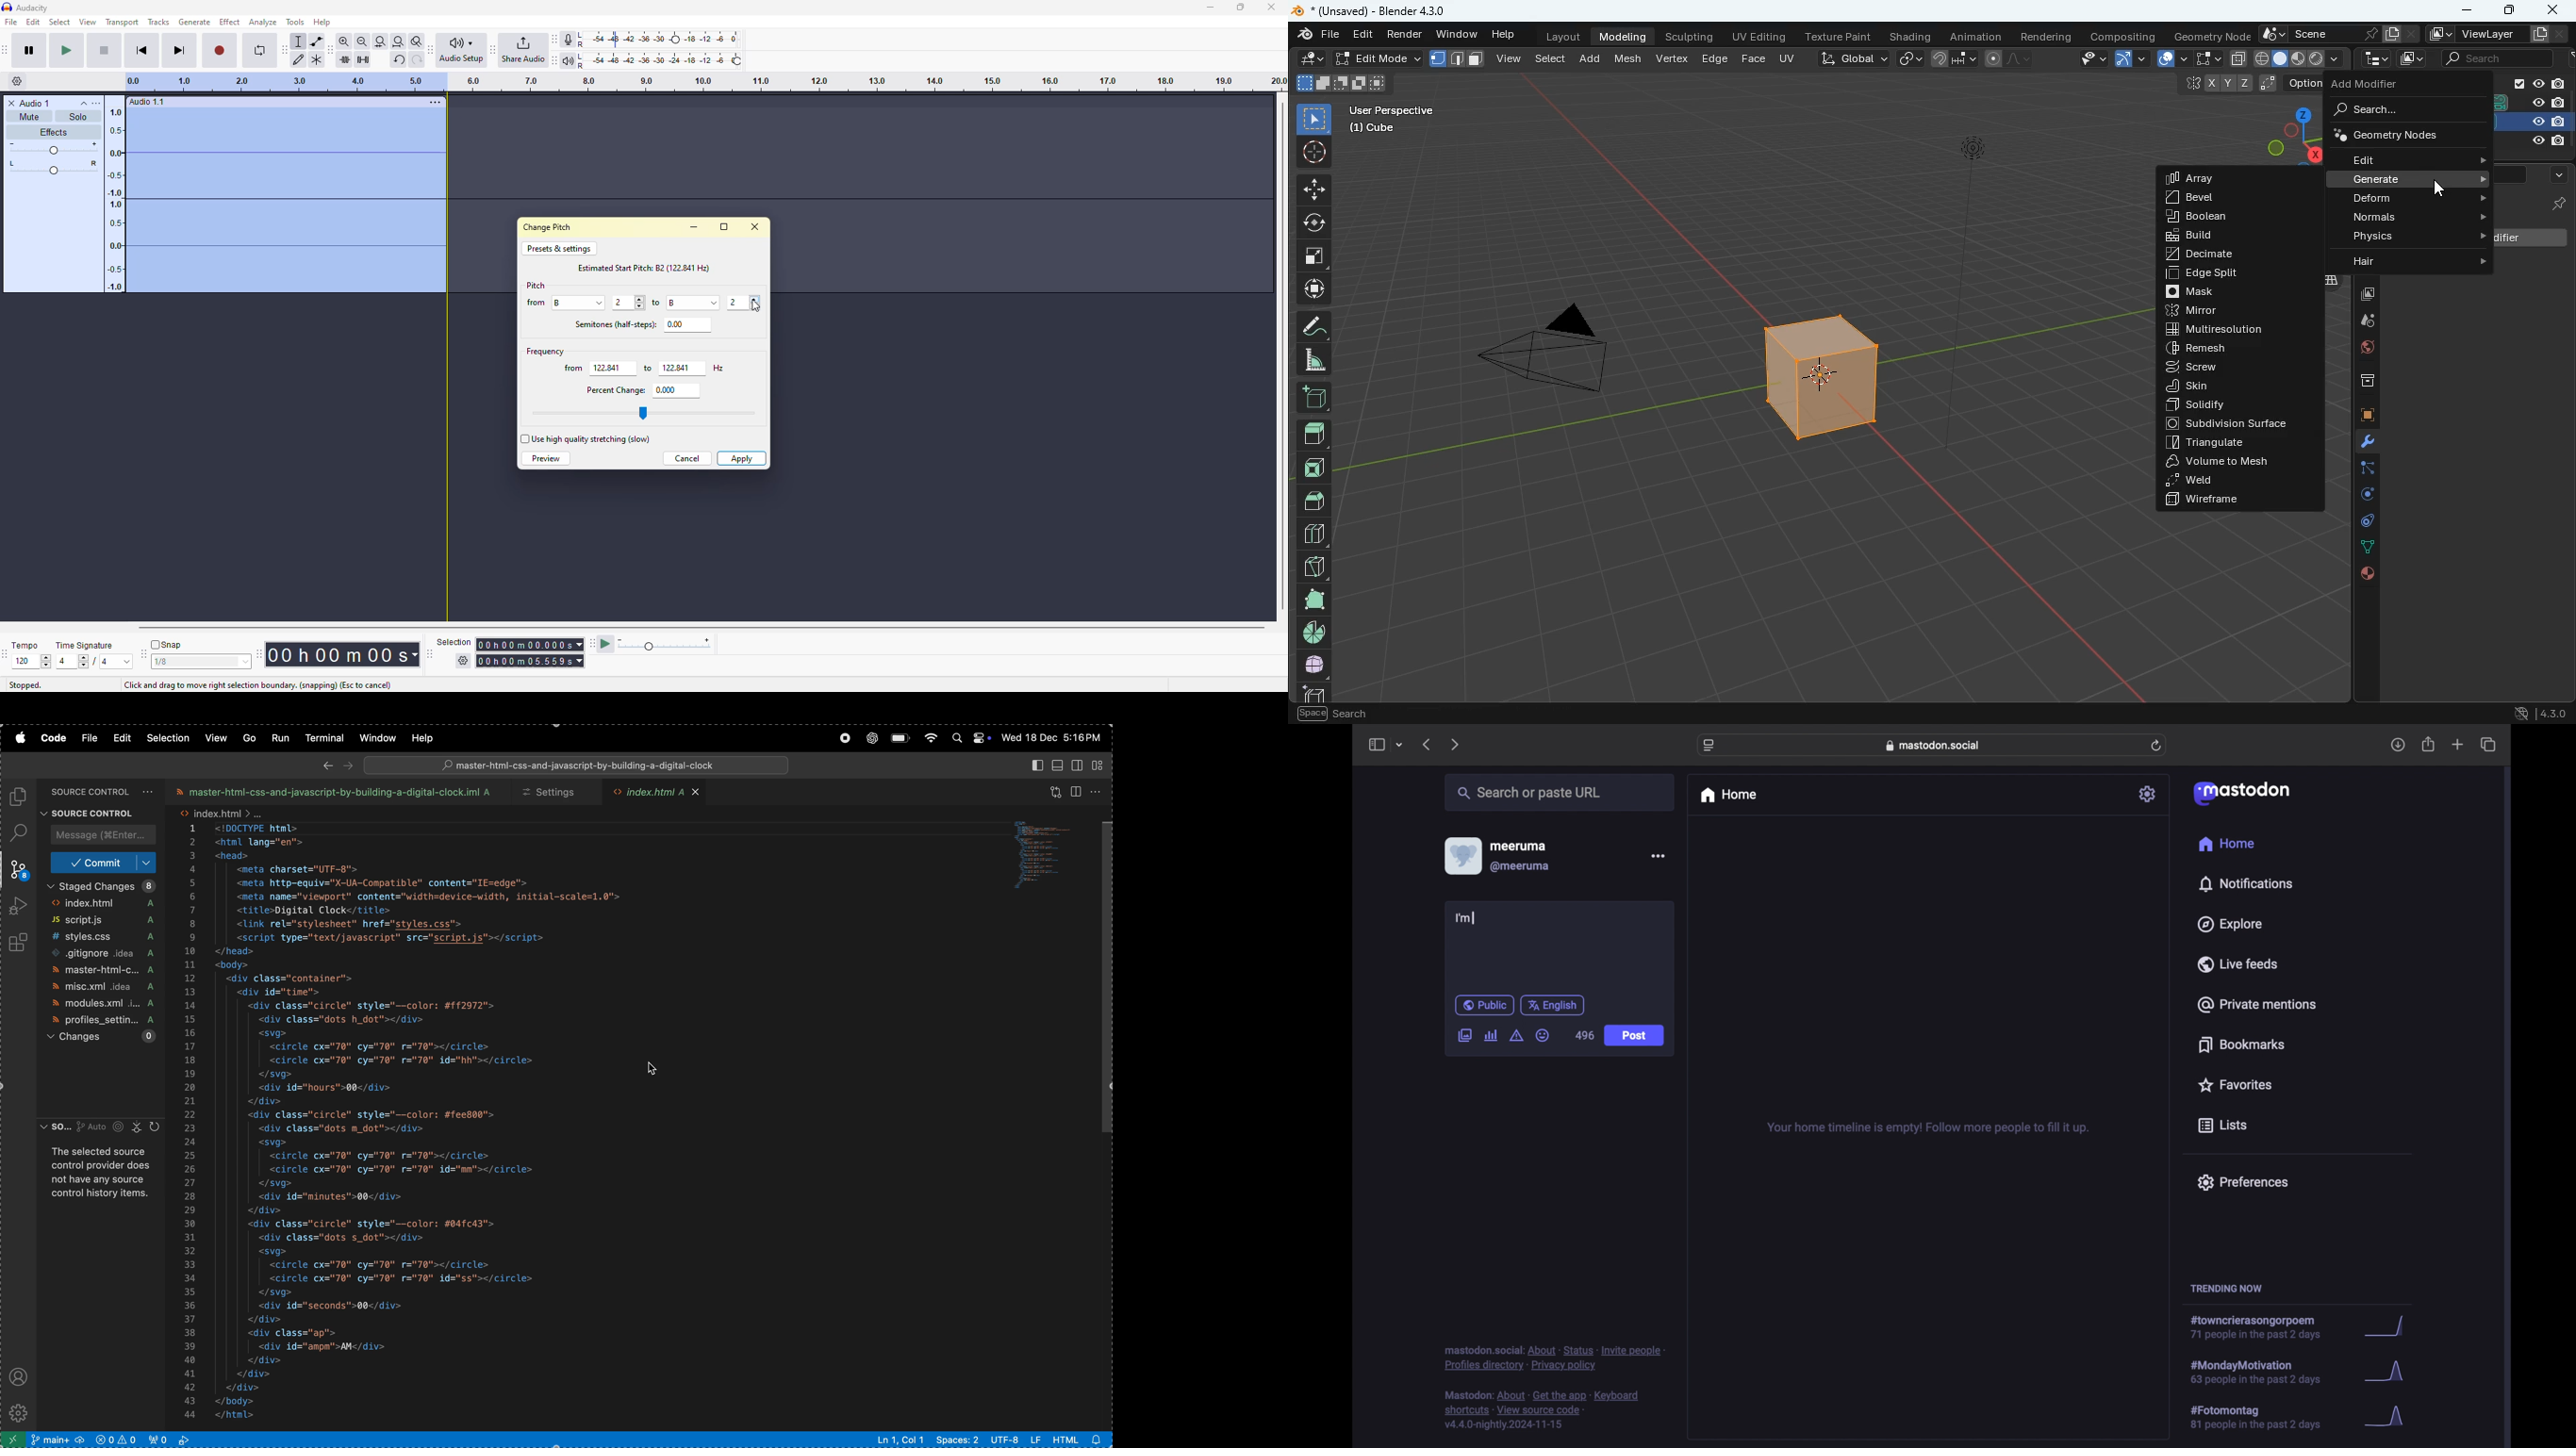 Image resolution: width=2576 pixels, height=1456 pixels. I want to click on @meeruma, so click(1521, 867).